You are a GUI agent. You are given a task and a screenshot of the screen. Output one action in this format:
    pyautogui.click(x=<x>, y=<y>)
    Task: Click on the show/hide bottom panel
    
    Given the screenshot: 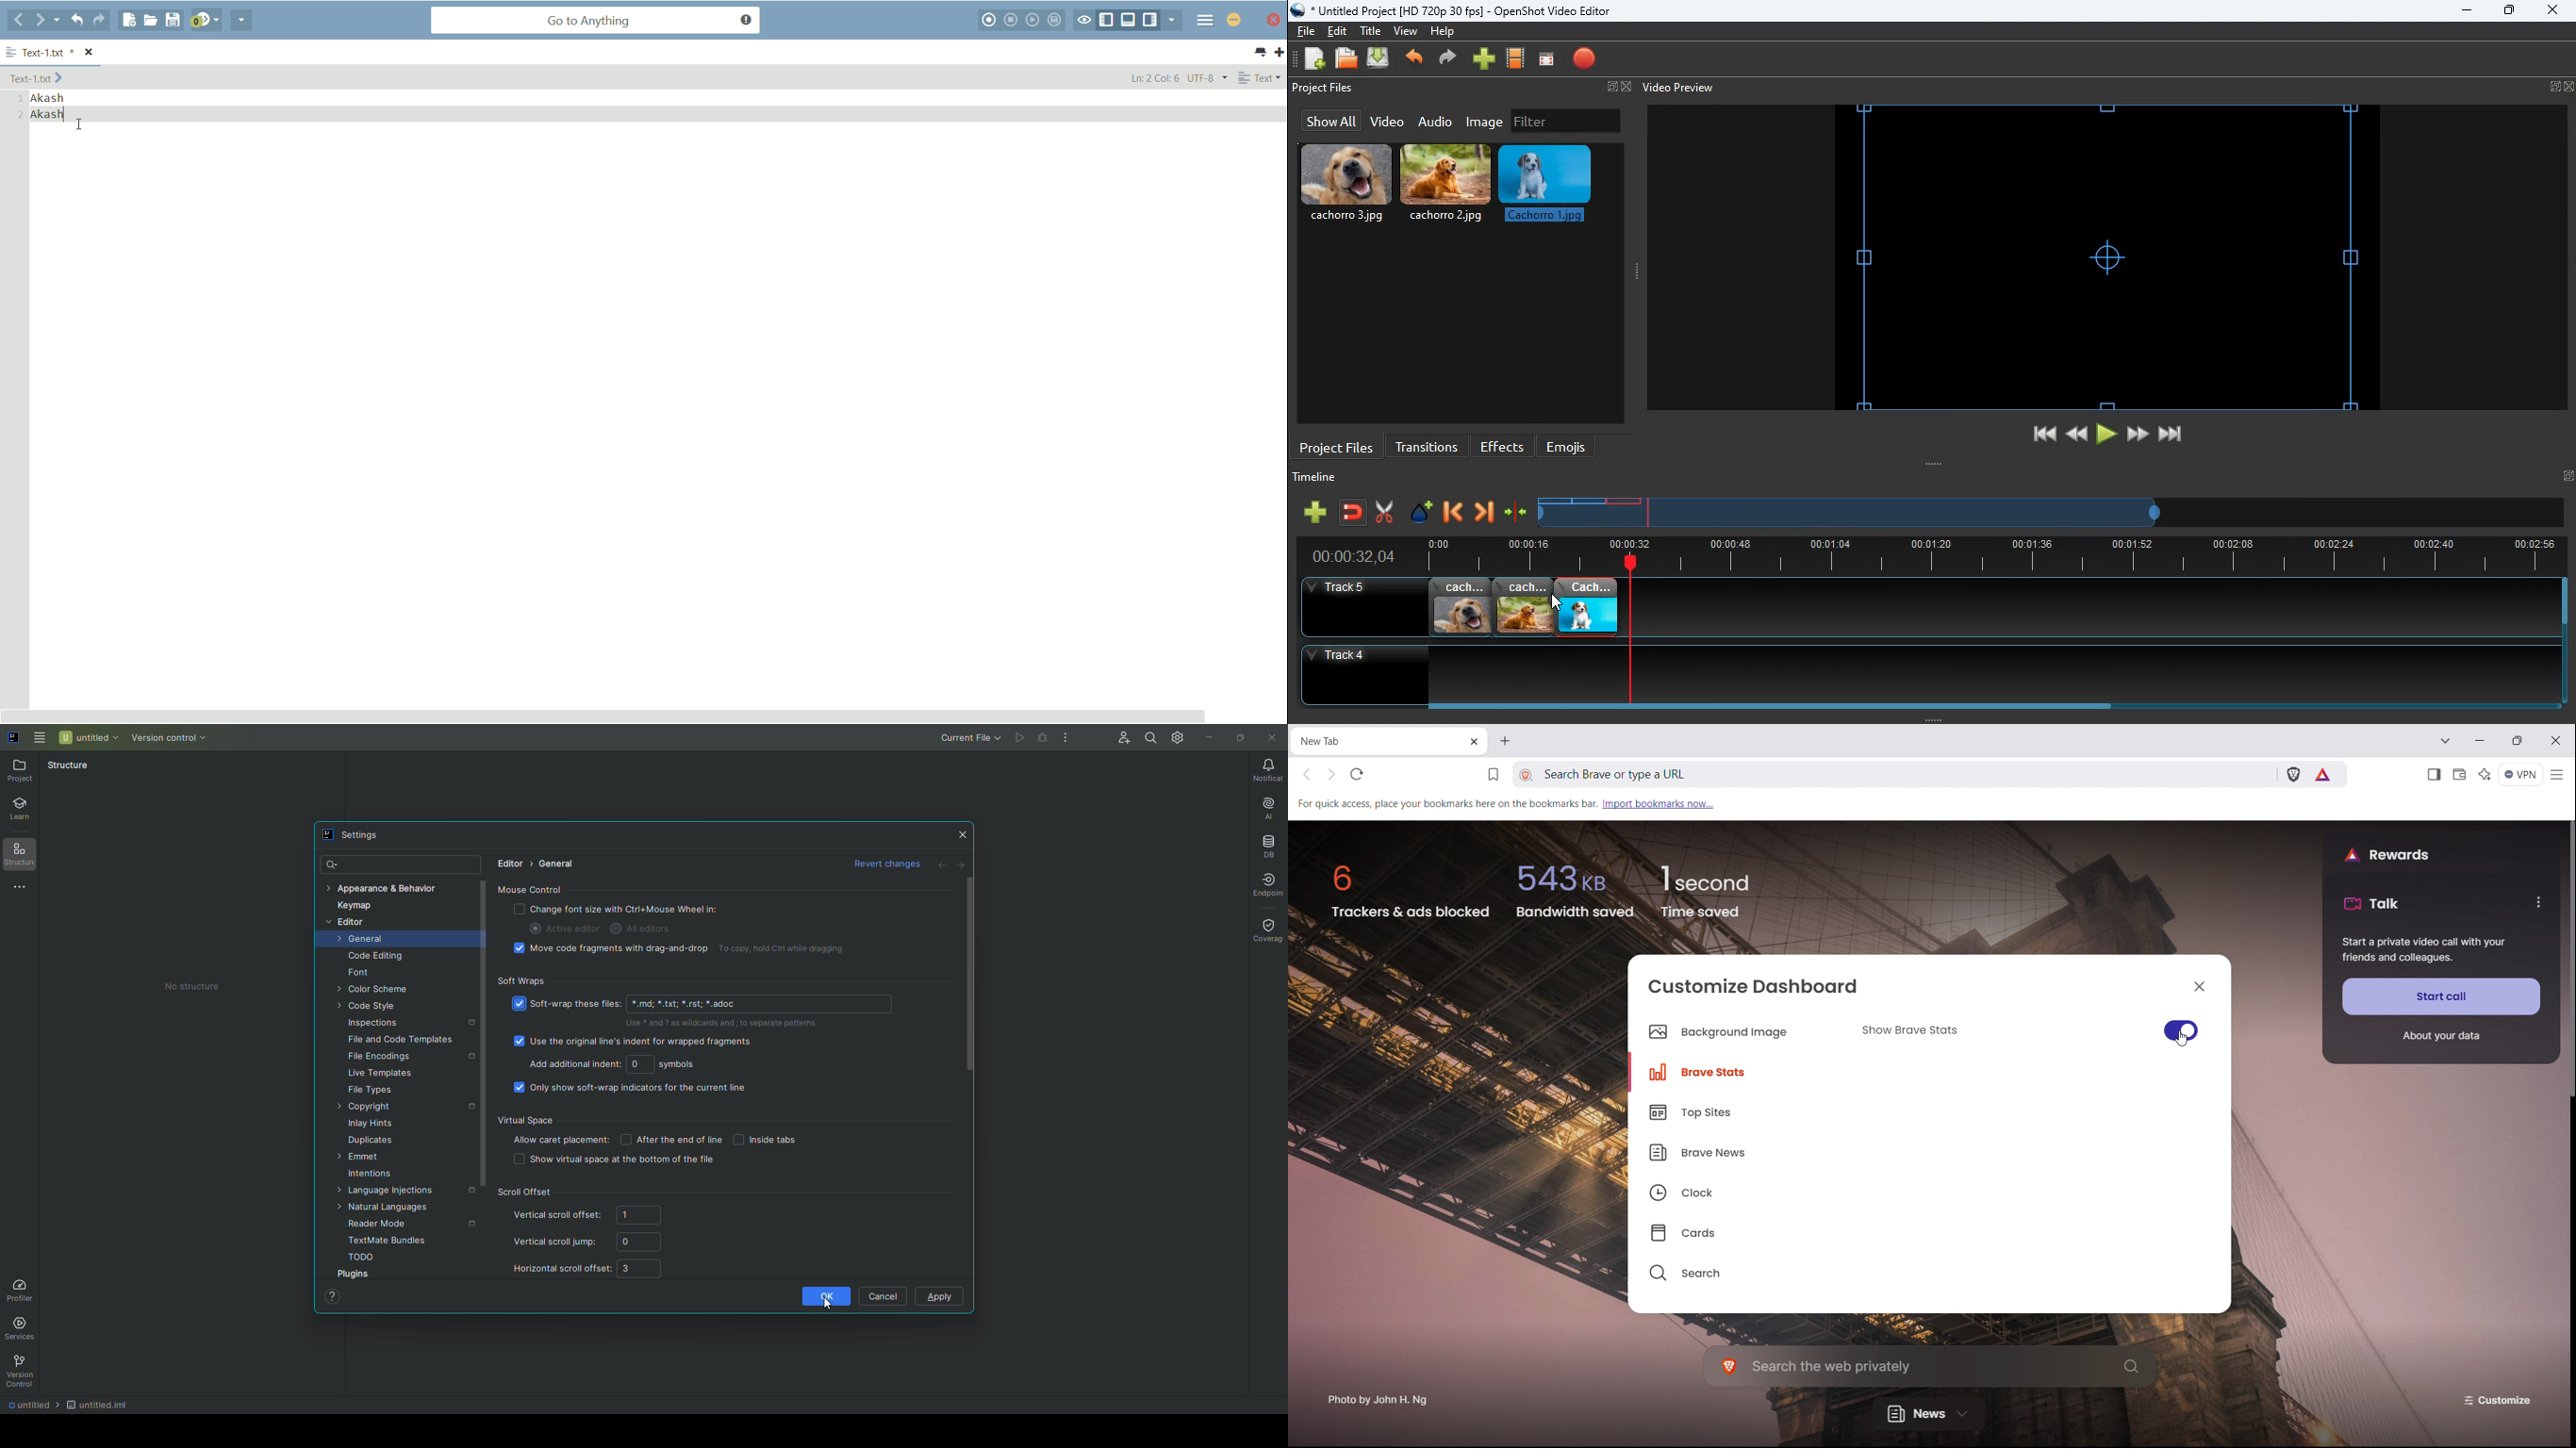 What is the action you would take?
    pyautogui.click(x=1129, y=20)
    